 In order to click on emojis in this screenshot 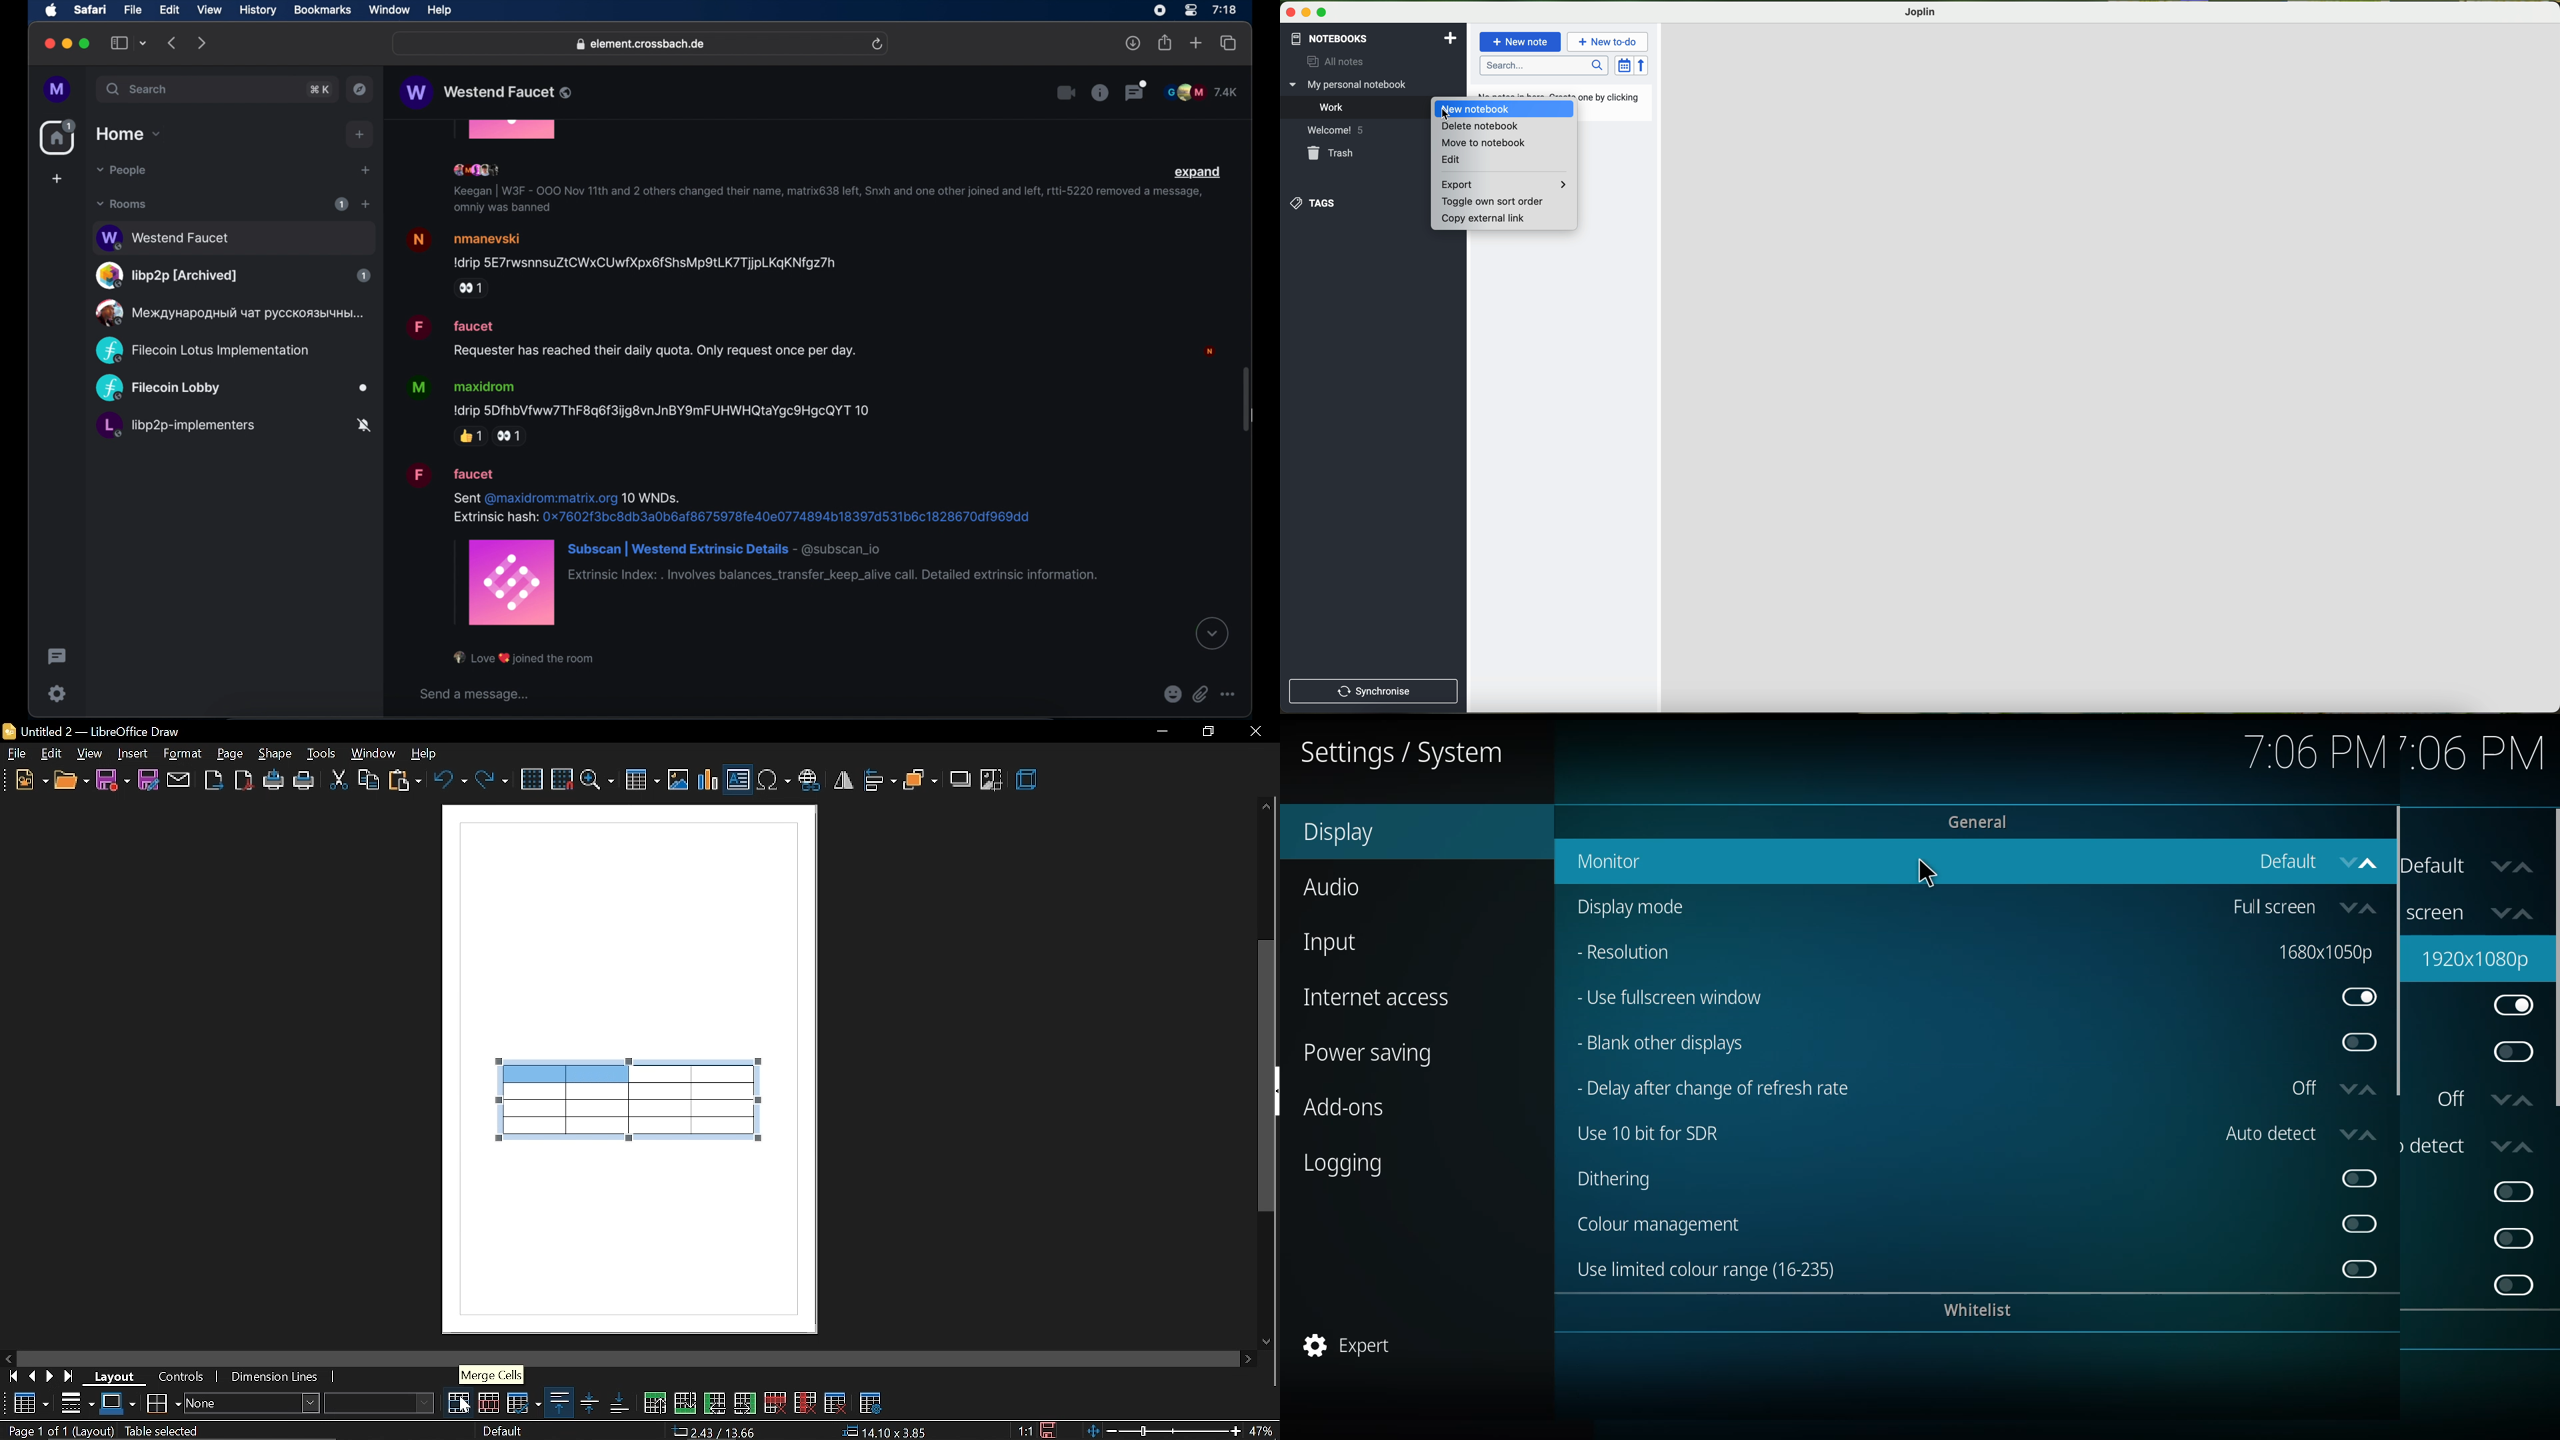, I will do `click(1173, 694)`.